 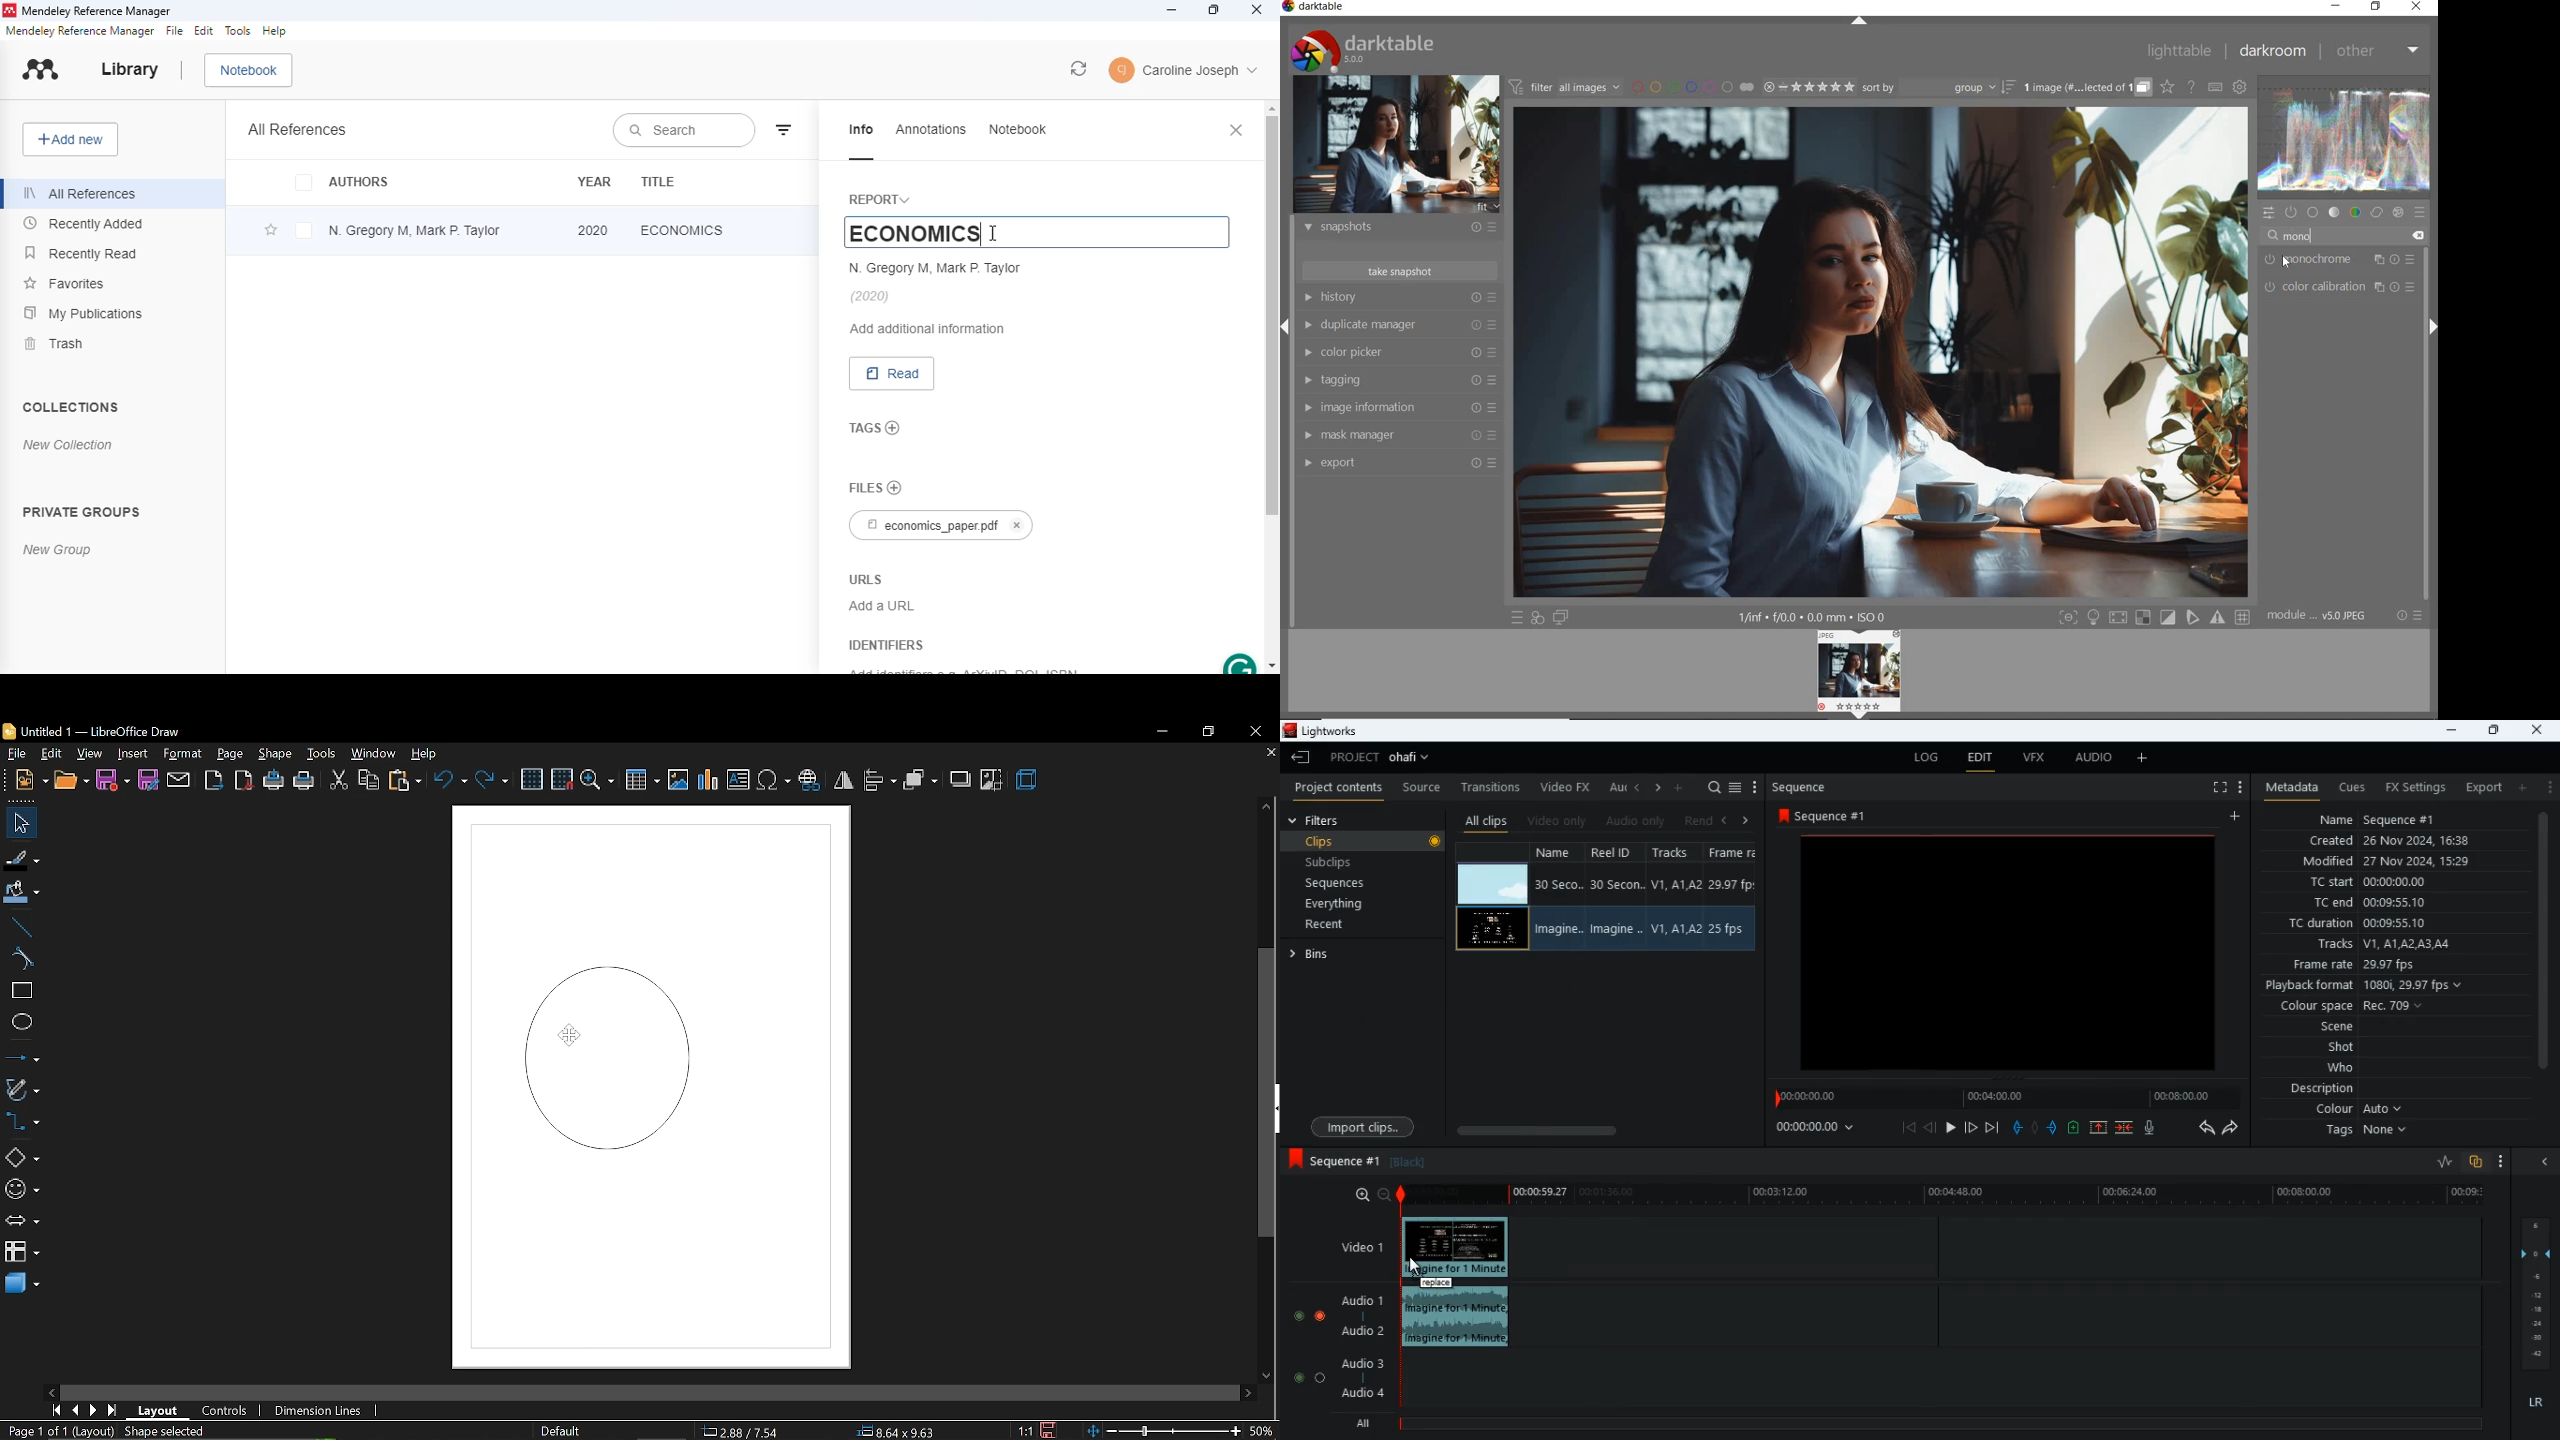 I want to click on filter all images by module order, so click(x=1563, y=88).